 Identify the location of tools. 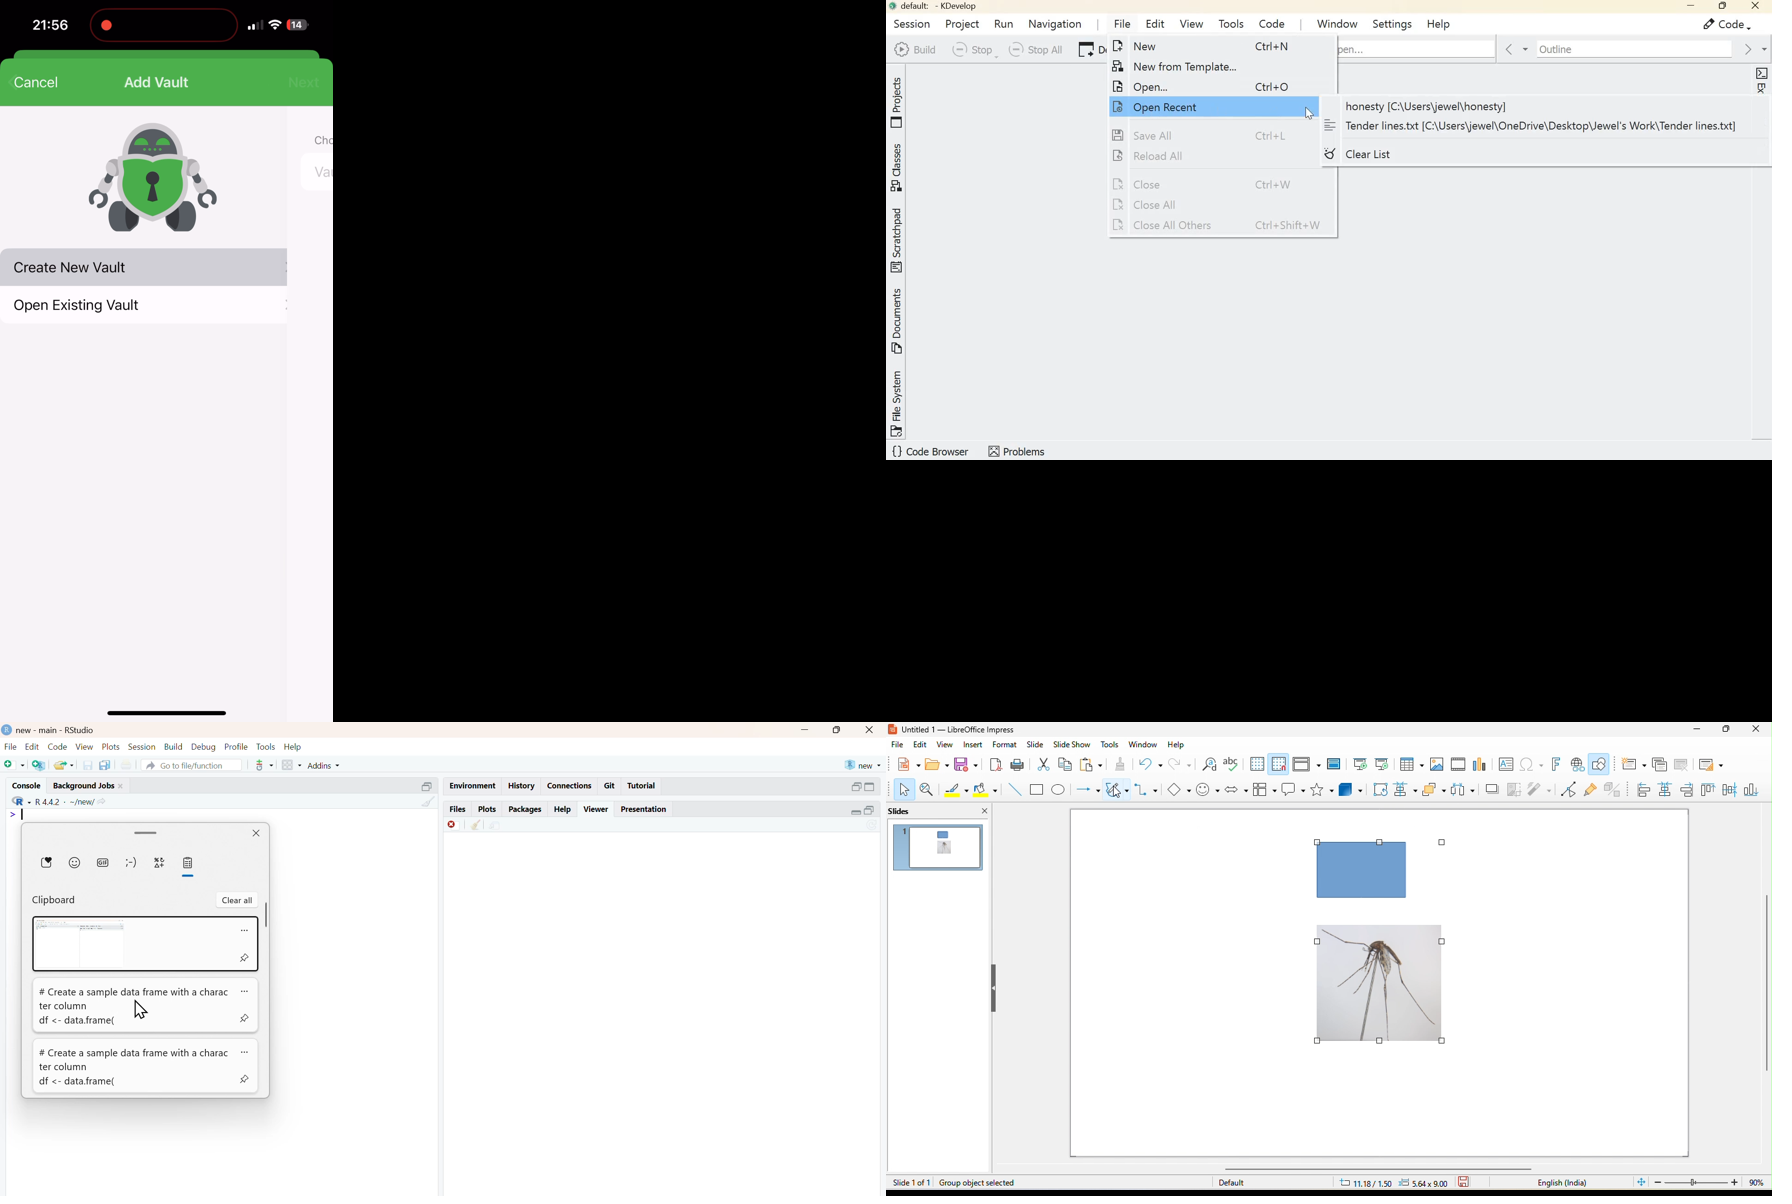
(268, 747).